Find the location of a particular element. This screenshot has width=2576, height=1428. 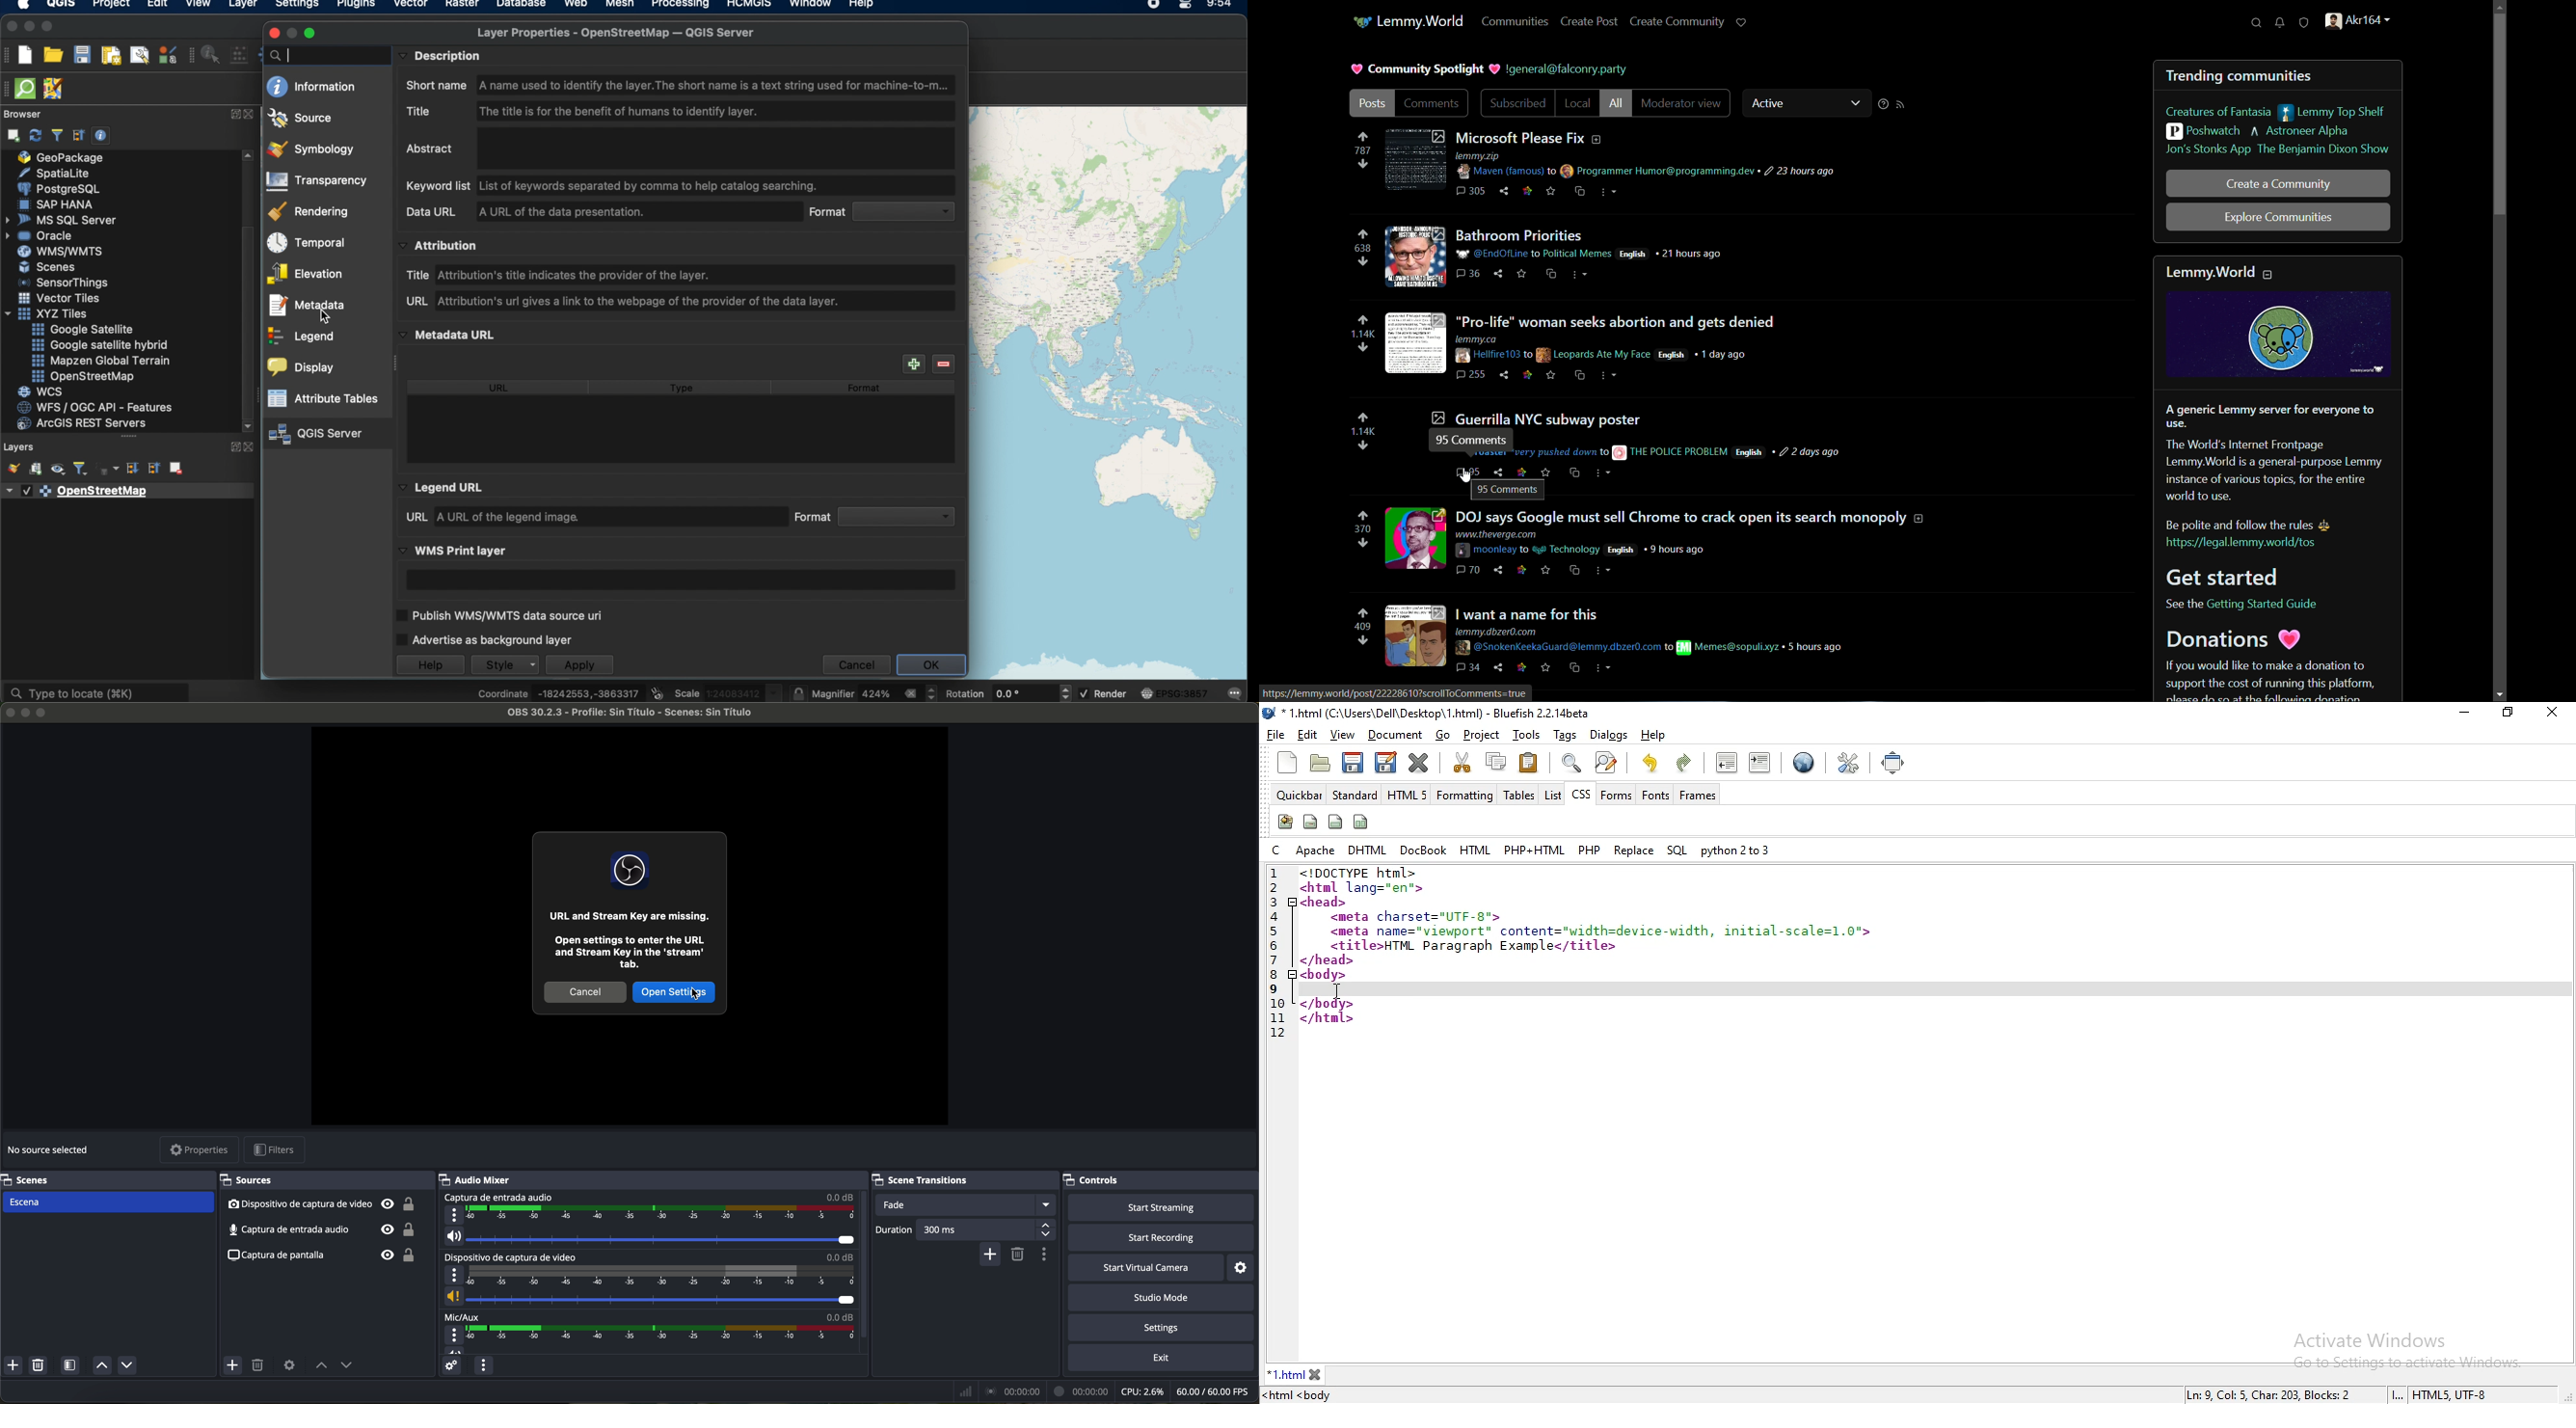

tags is located at coordinates (1564, 734).